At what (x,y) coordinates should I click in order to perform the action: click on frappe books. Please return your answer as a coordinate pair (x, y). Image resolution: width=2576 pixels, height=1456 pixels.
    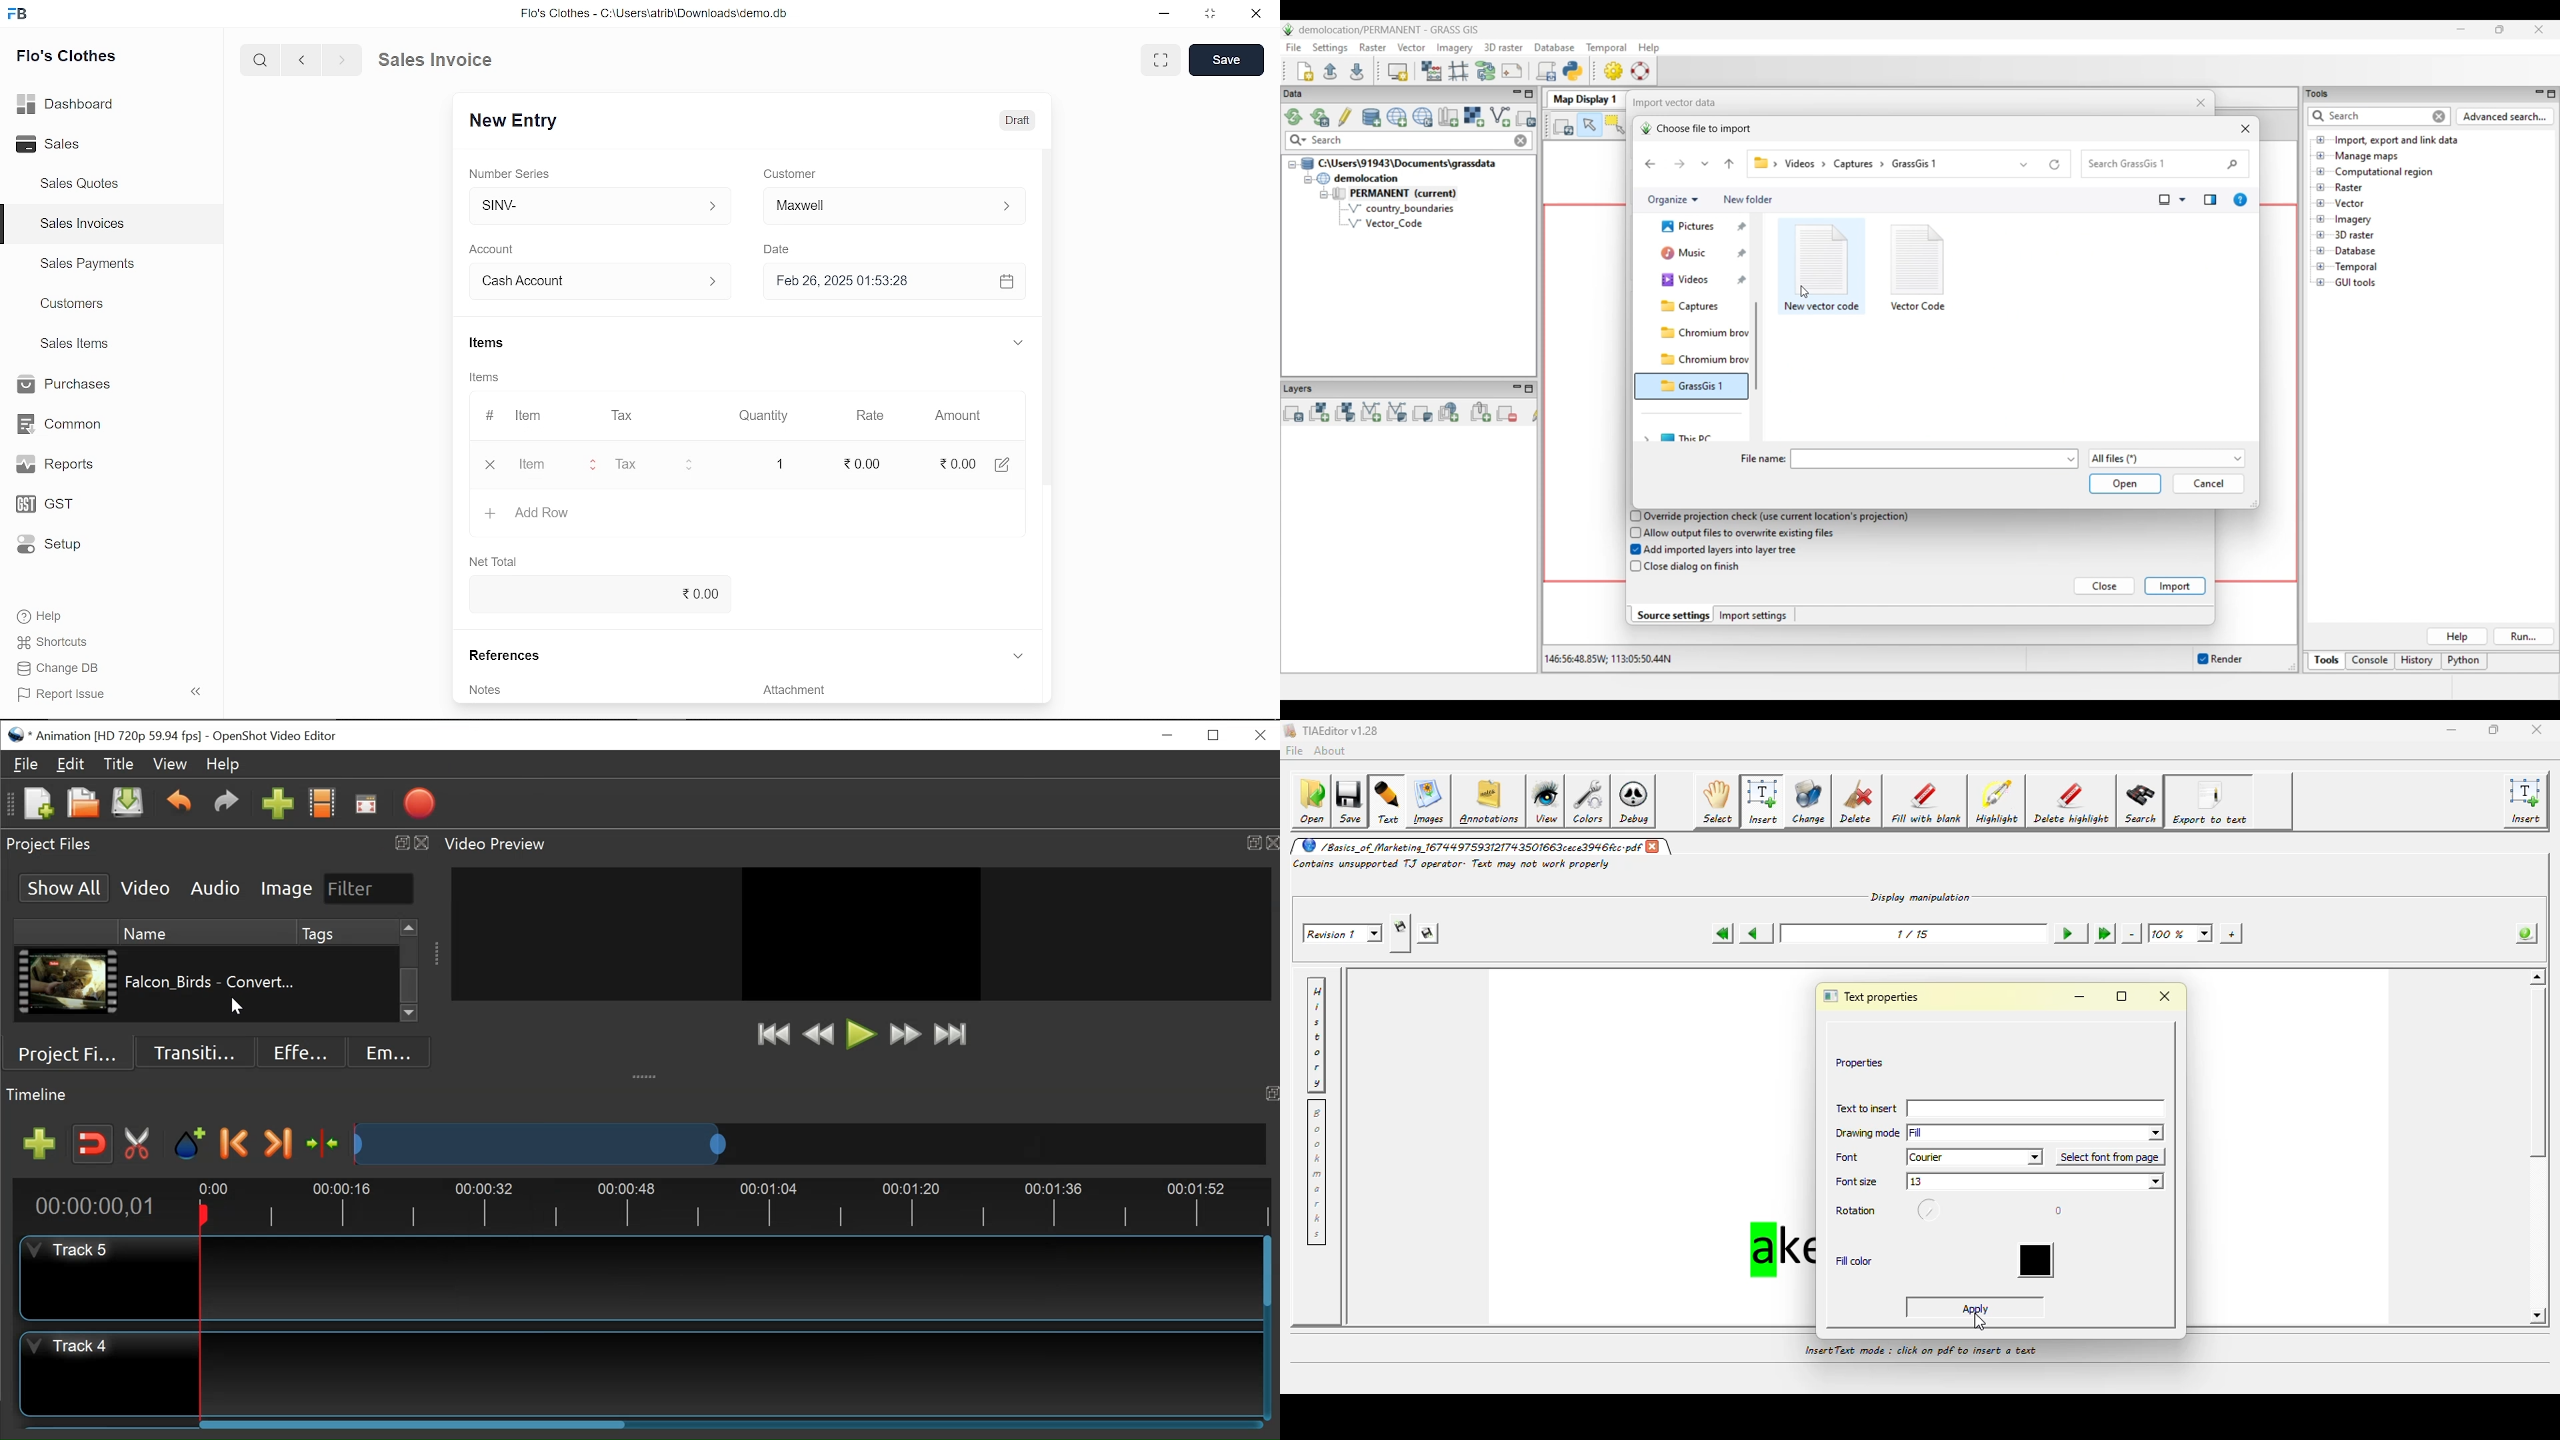
    Looking at the image, I should click on (18, 16).